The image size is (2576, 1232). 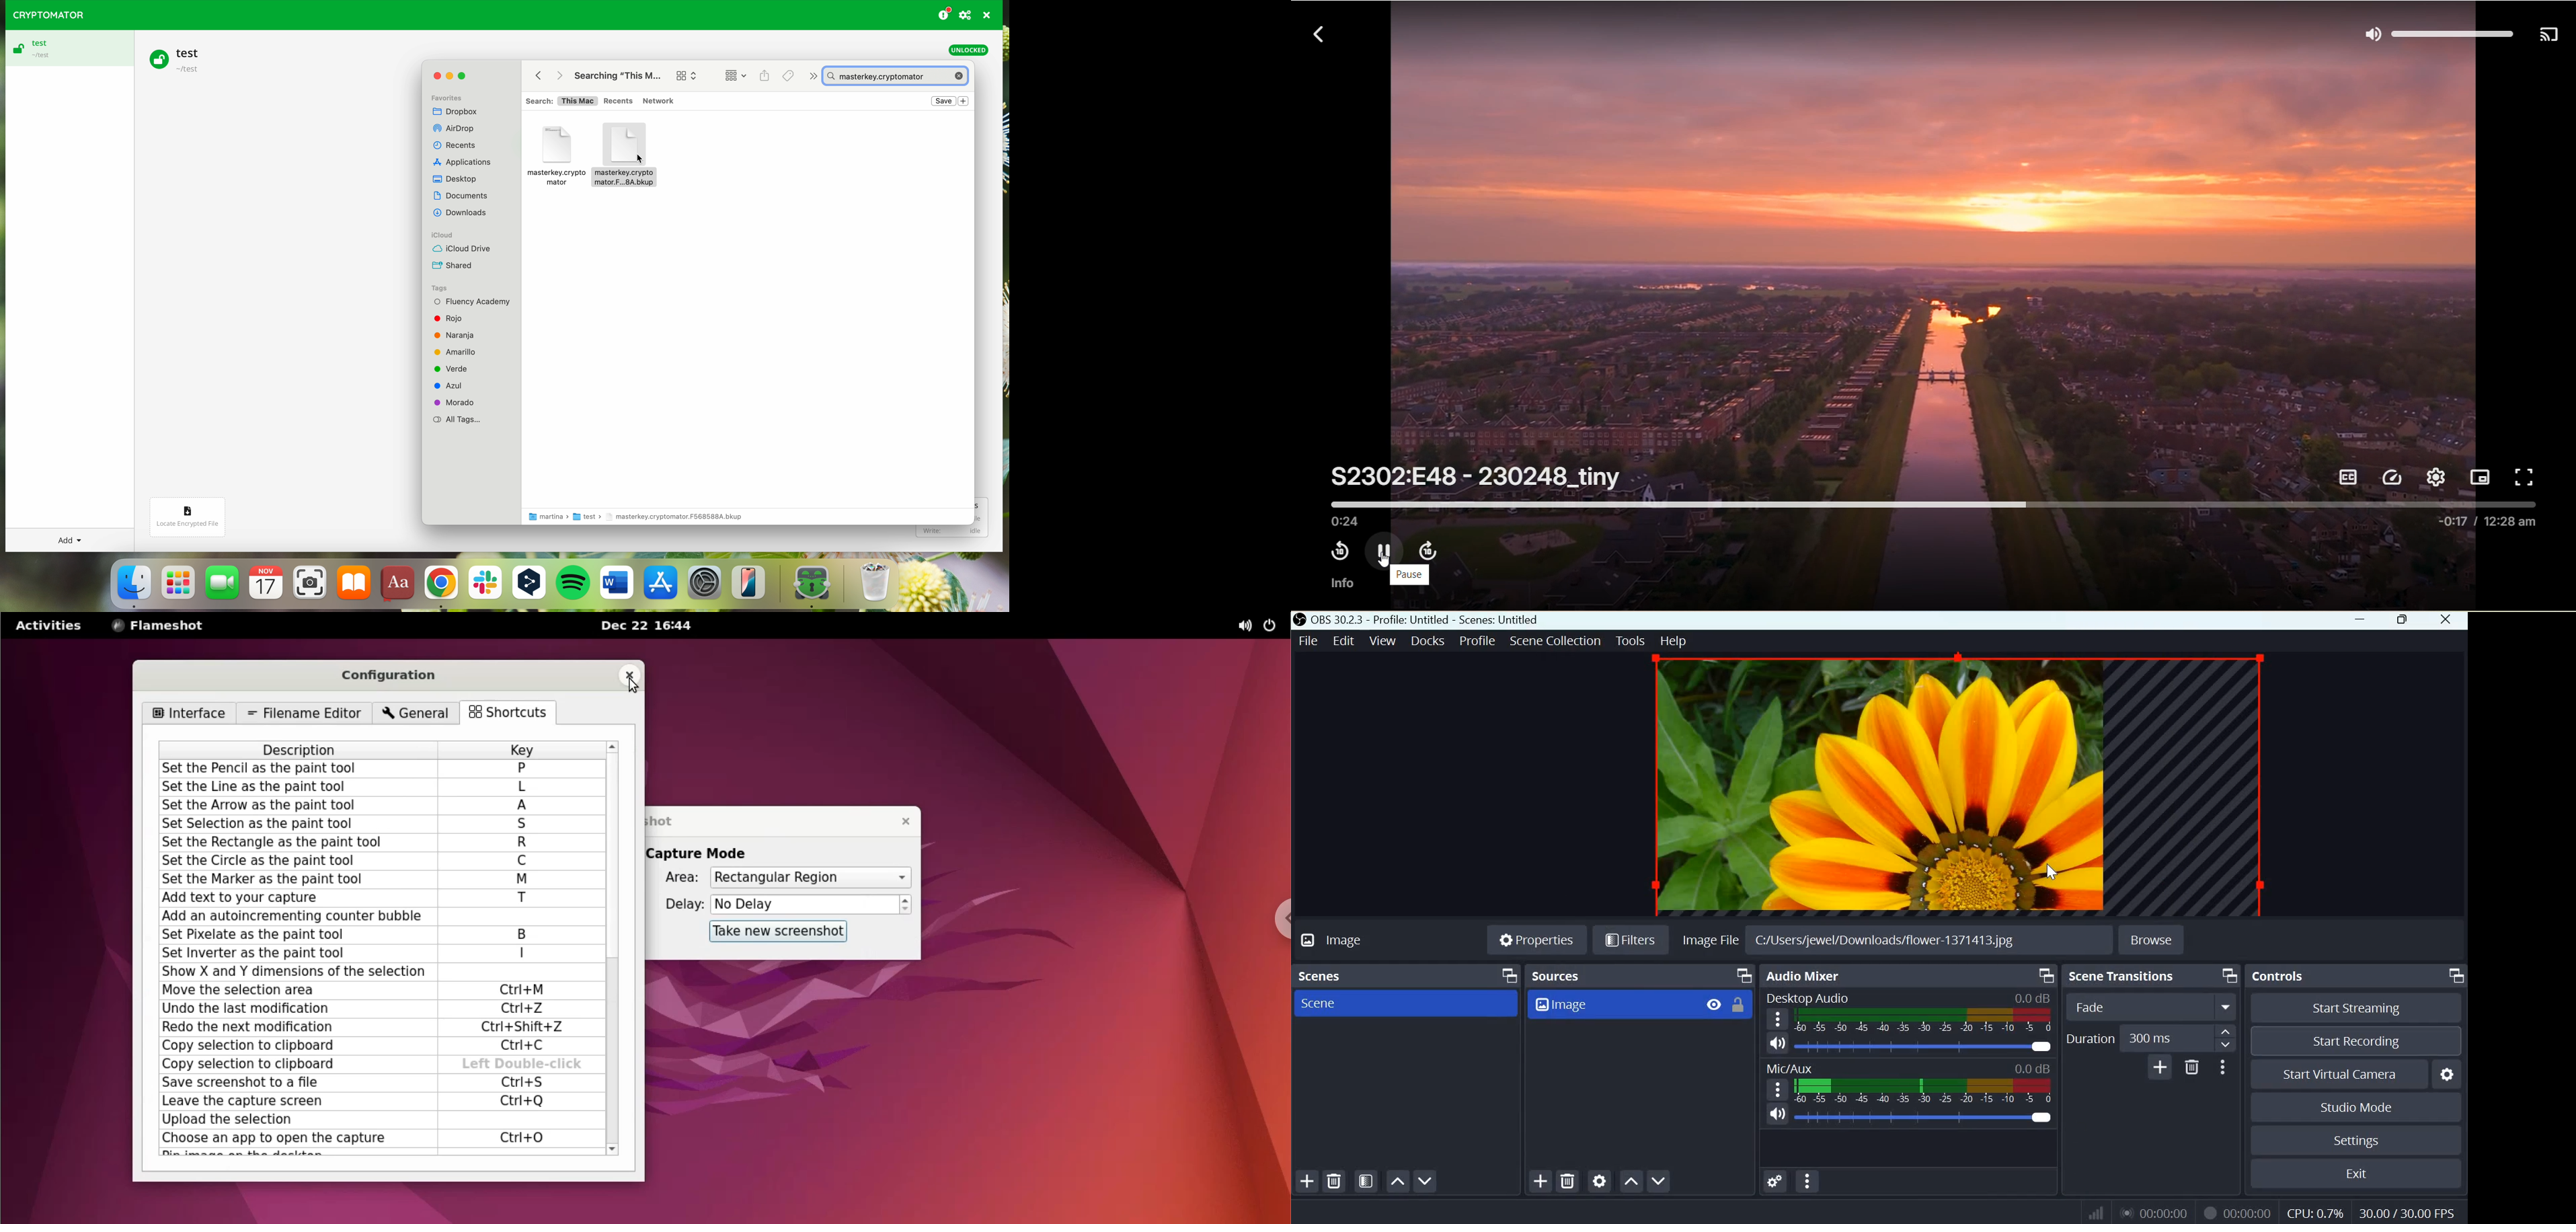 I want to click on Dec 22 16:44, so click(x=652, y=625).